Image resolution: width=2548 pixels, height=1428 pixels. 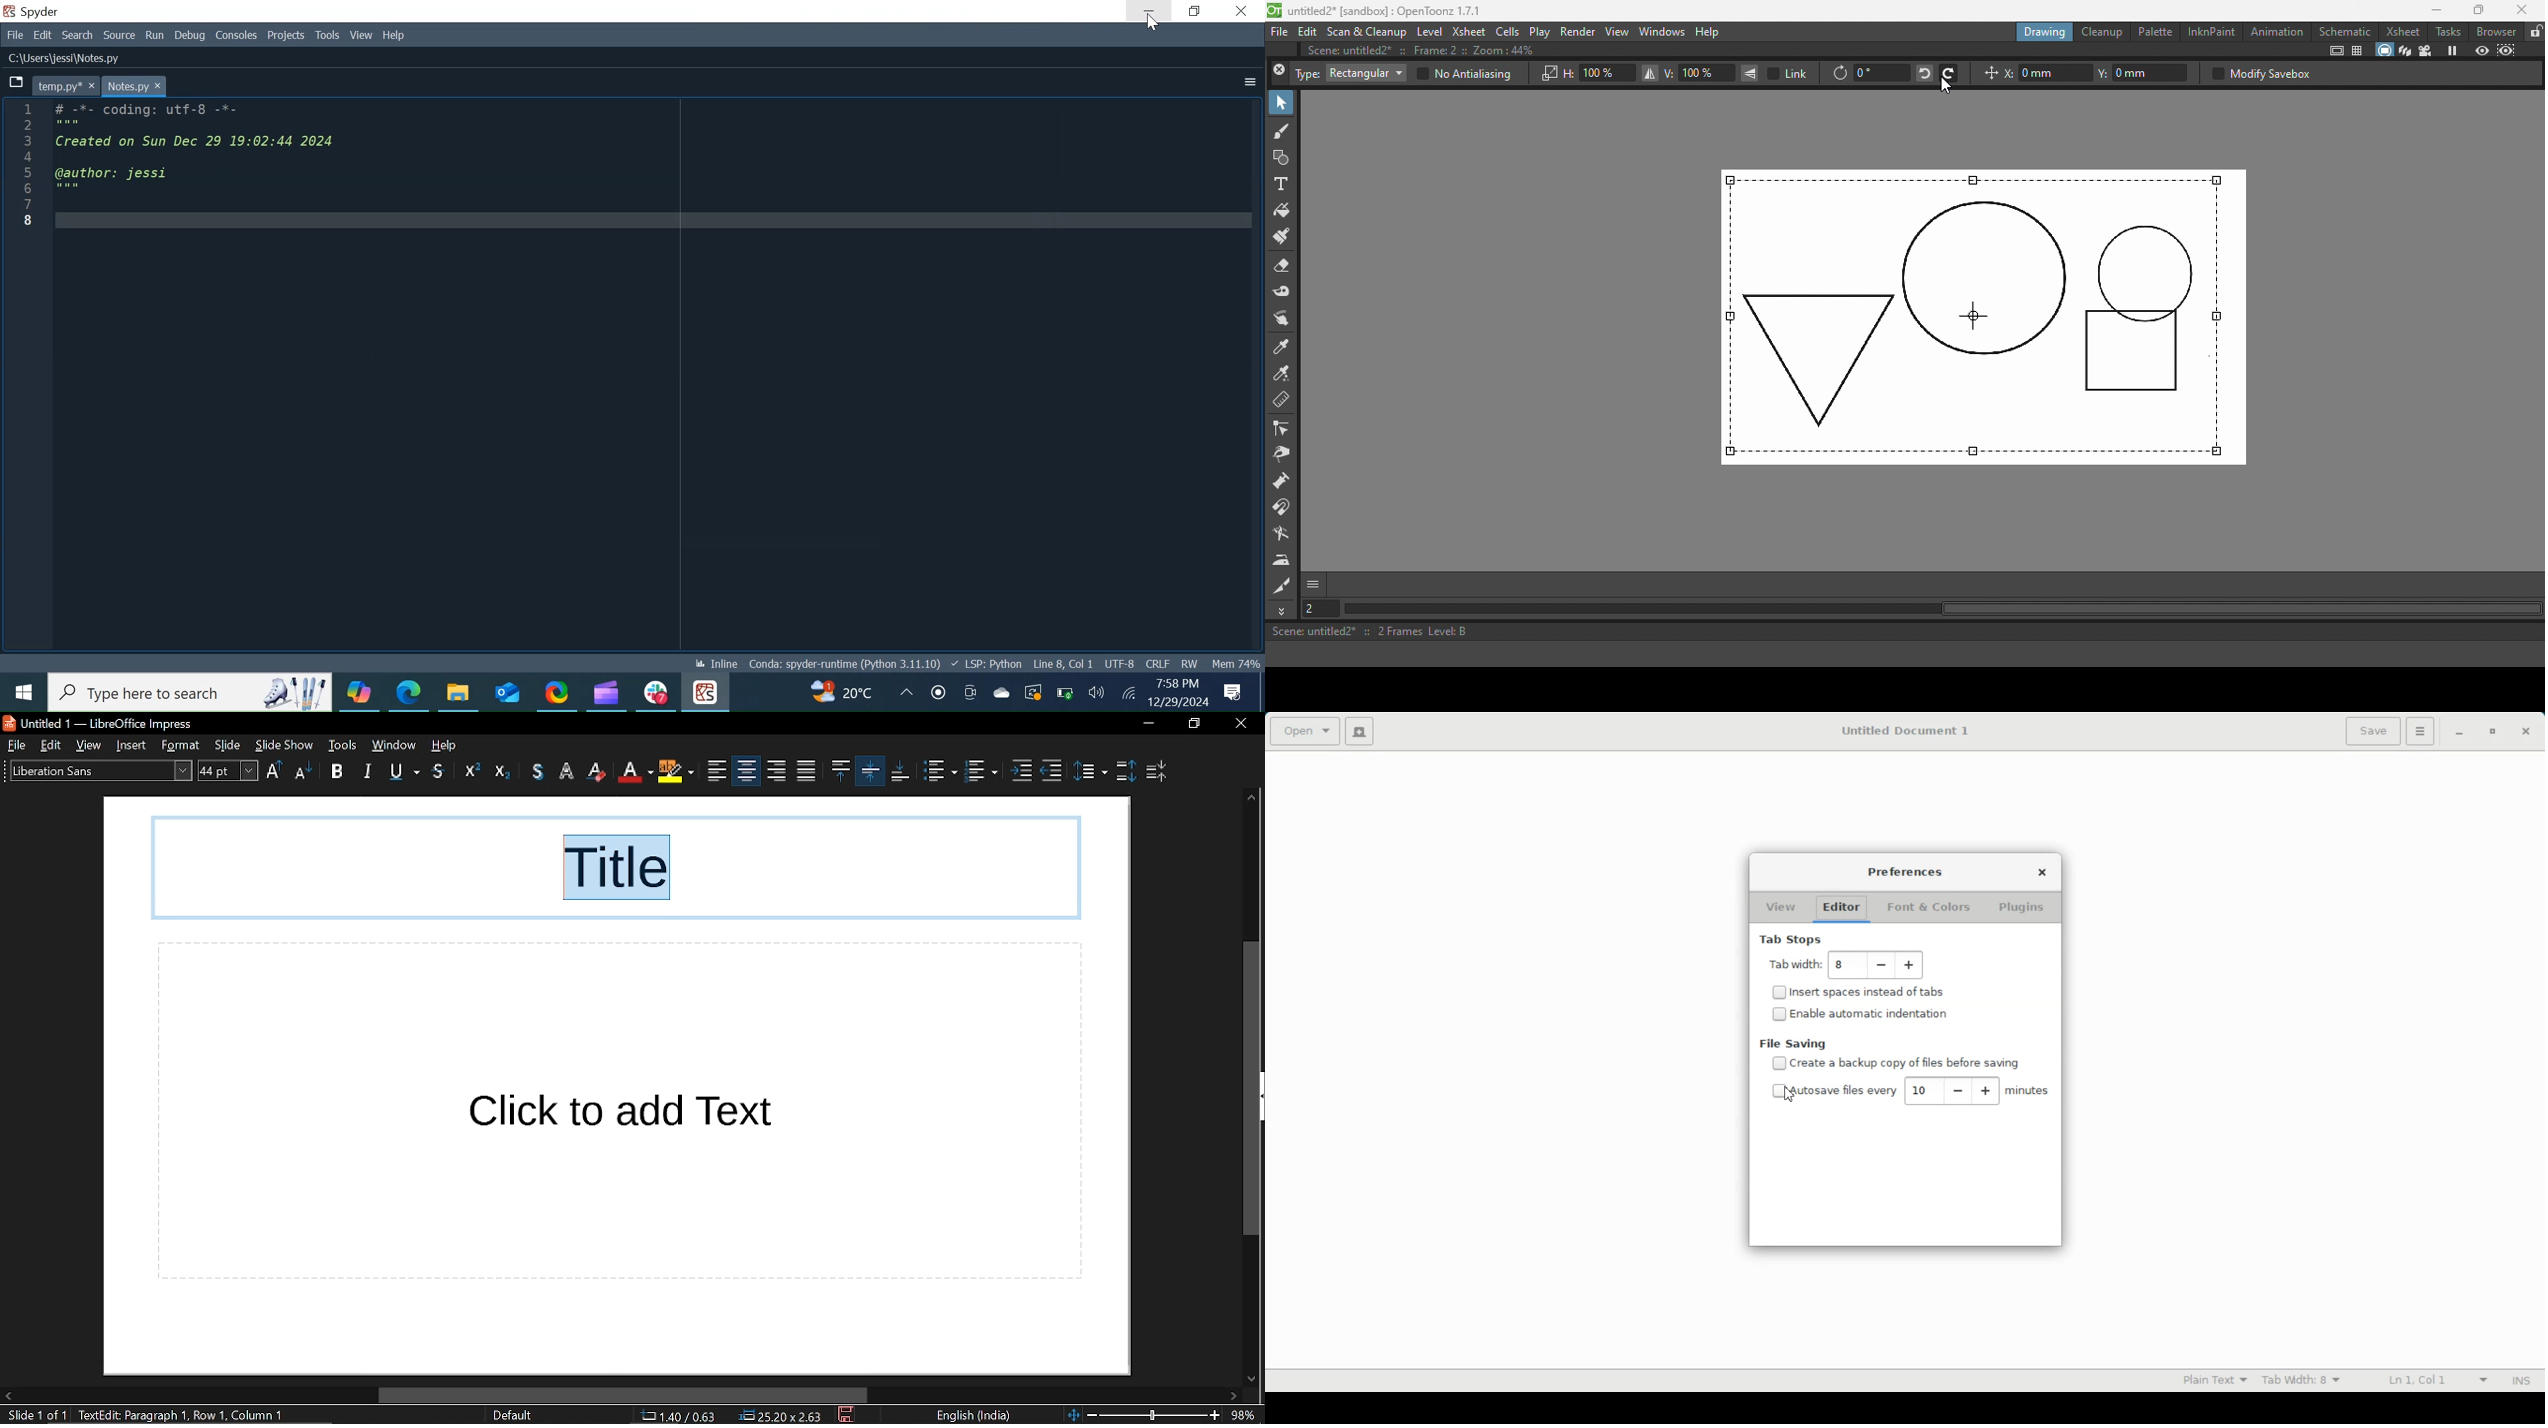 What do you see at coordinates (1066, 692) in the screenshot?
I see `Charge` at bounding box center [1066, 692].